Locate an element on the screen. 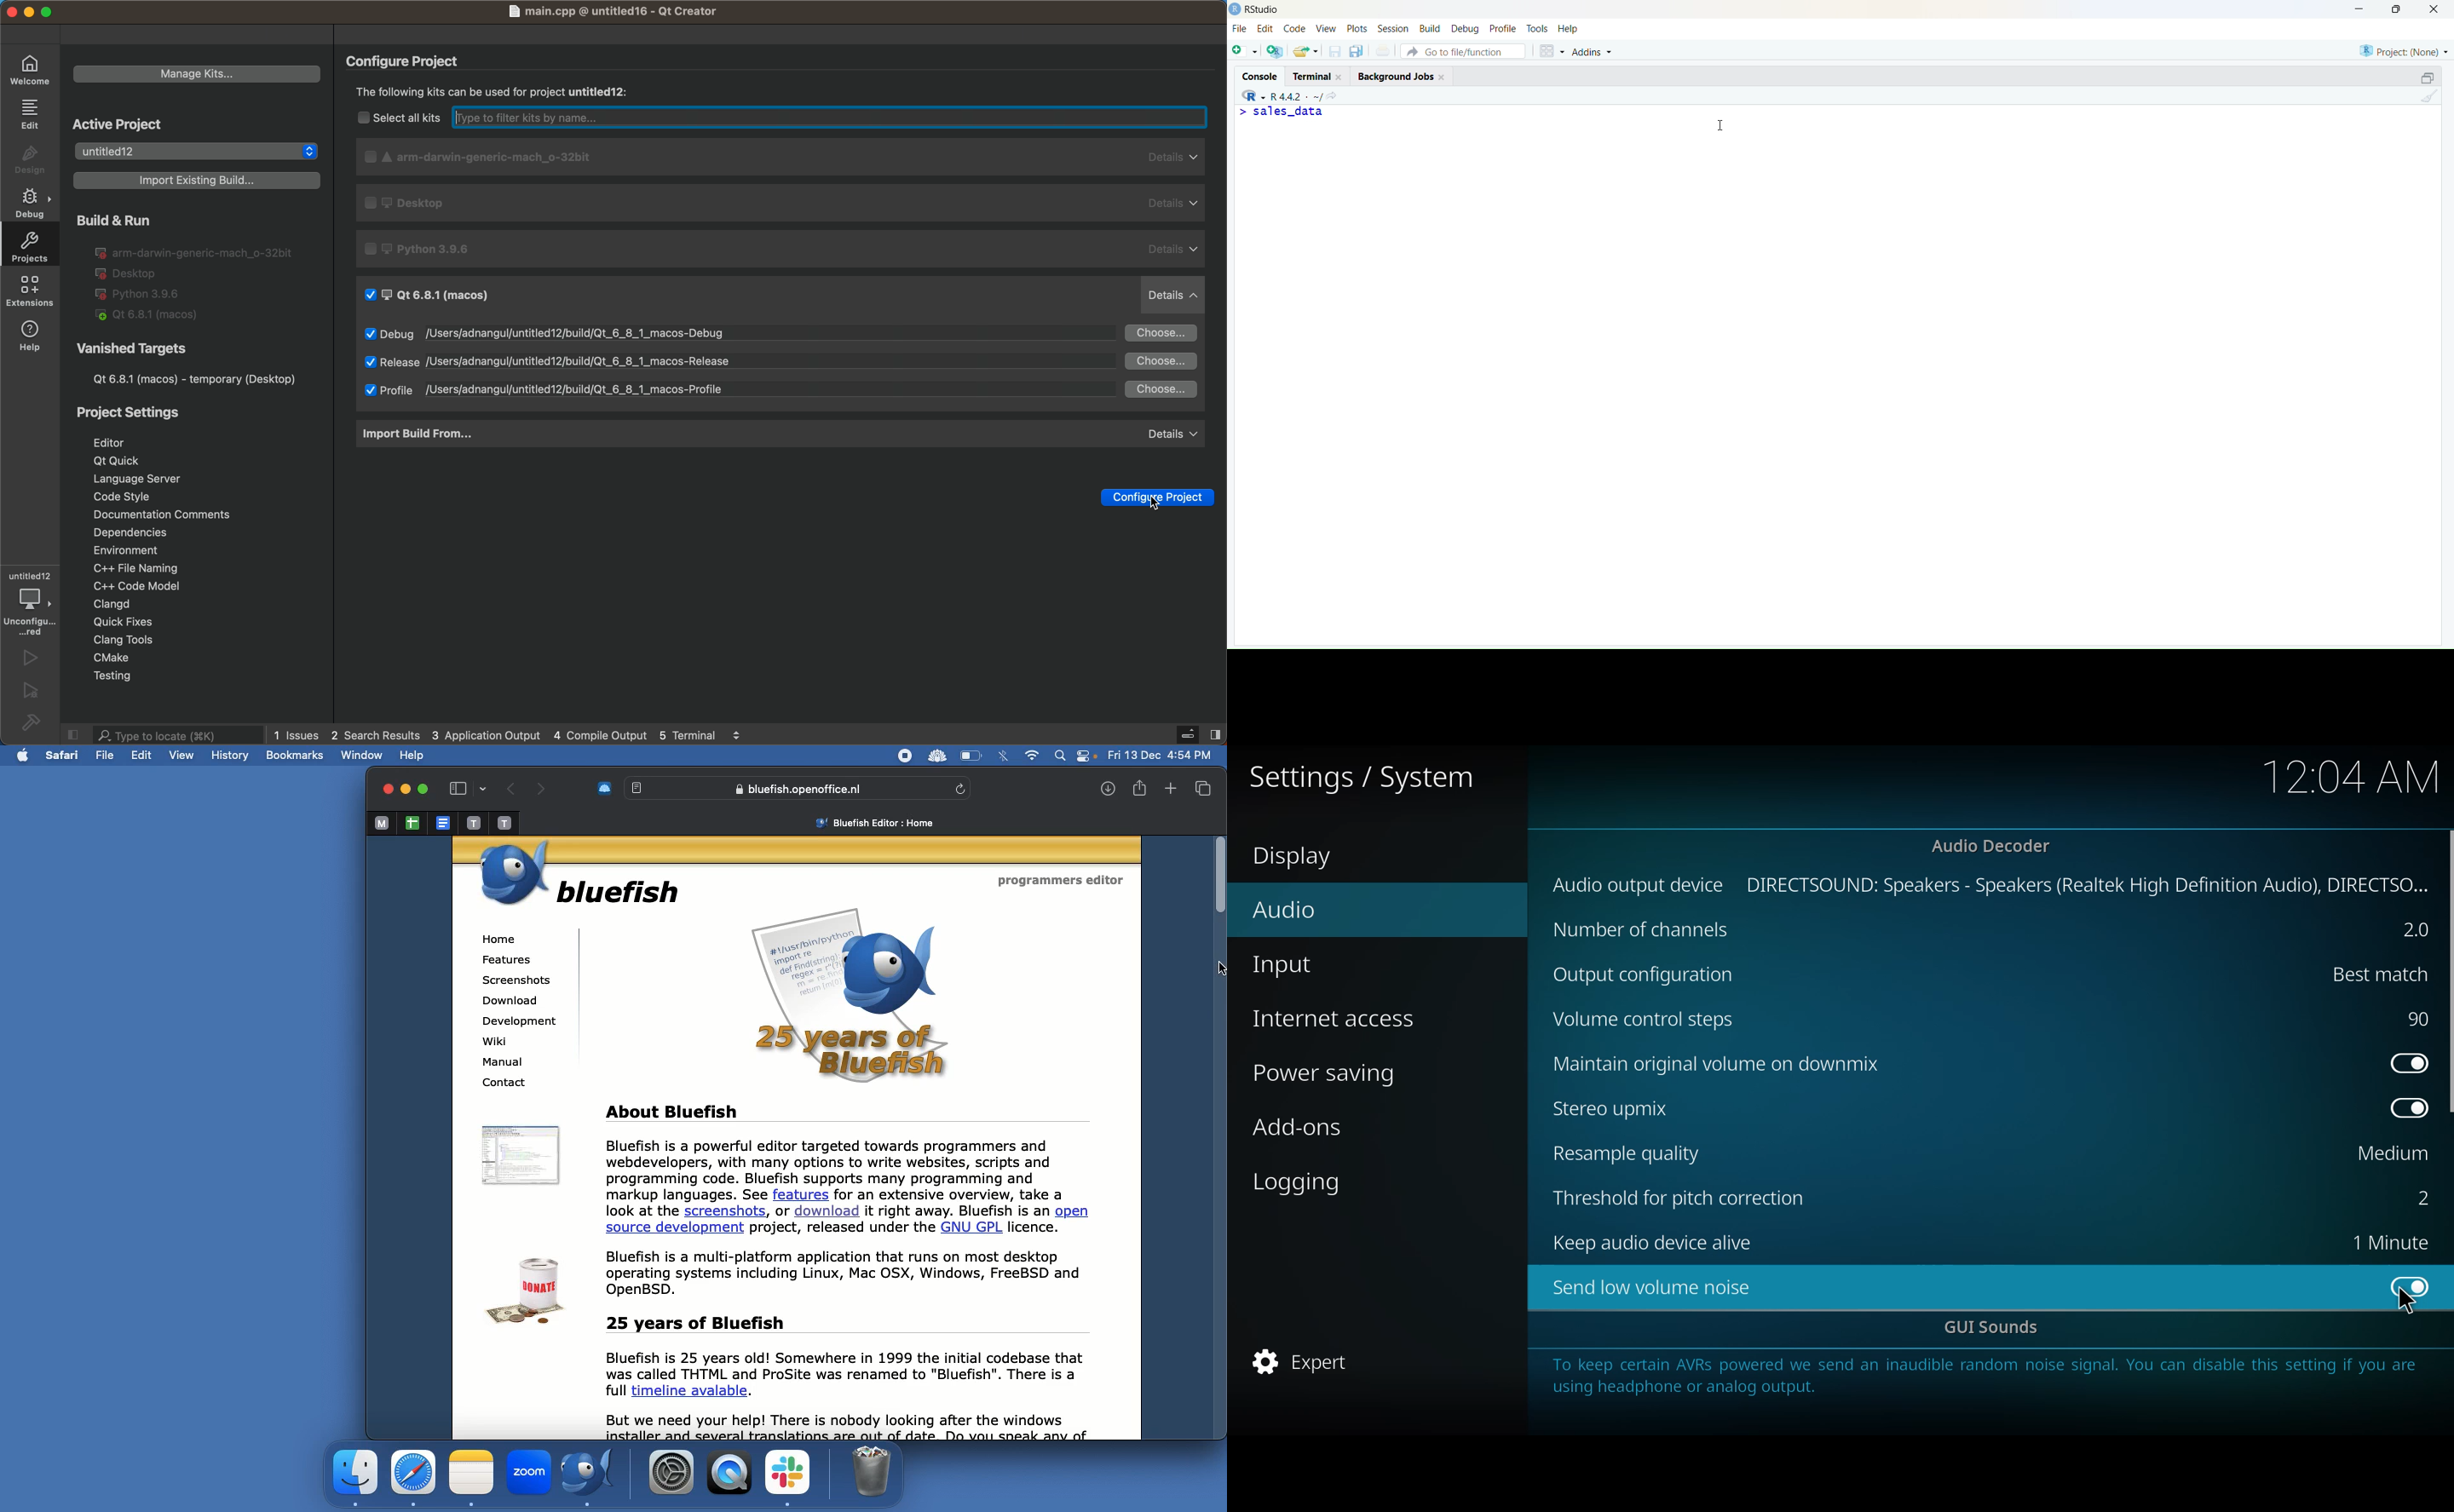 The height and width of the screenshot is (1512, 2464). clear is located at coordinates (2432, 99).